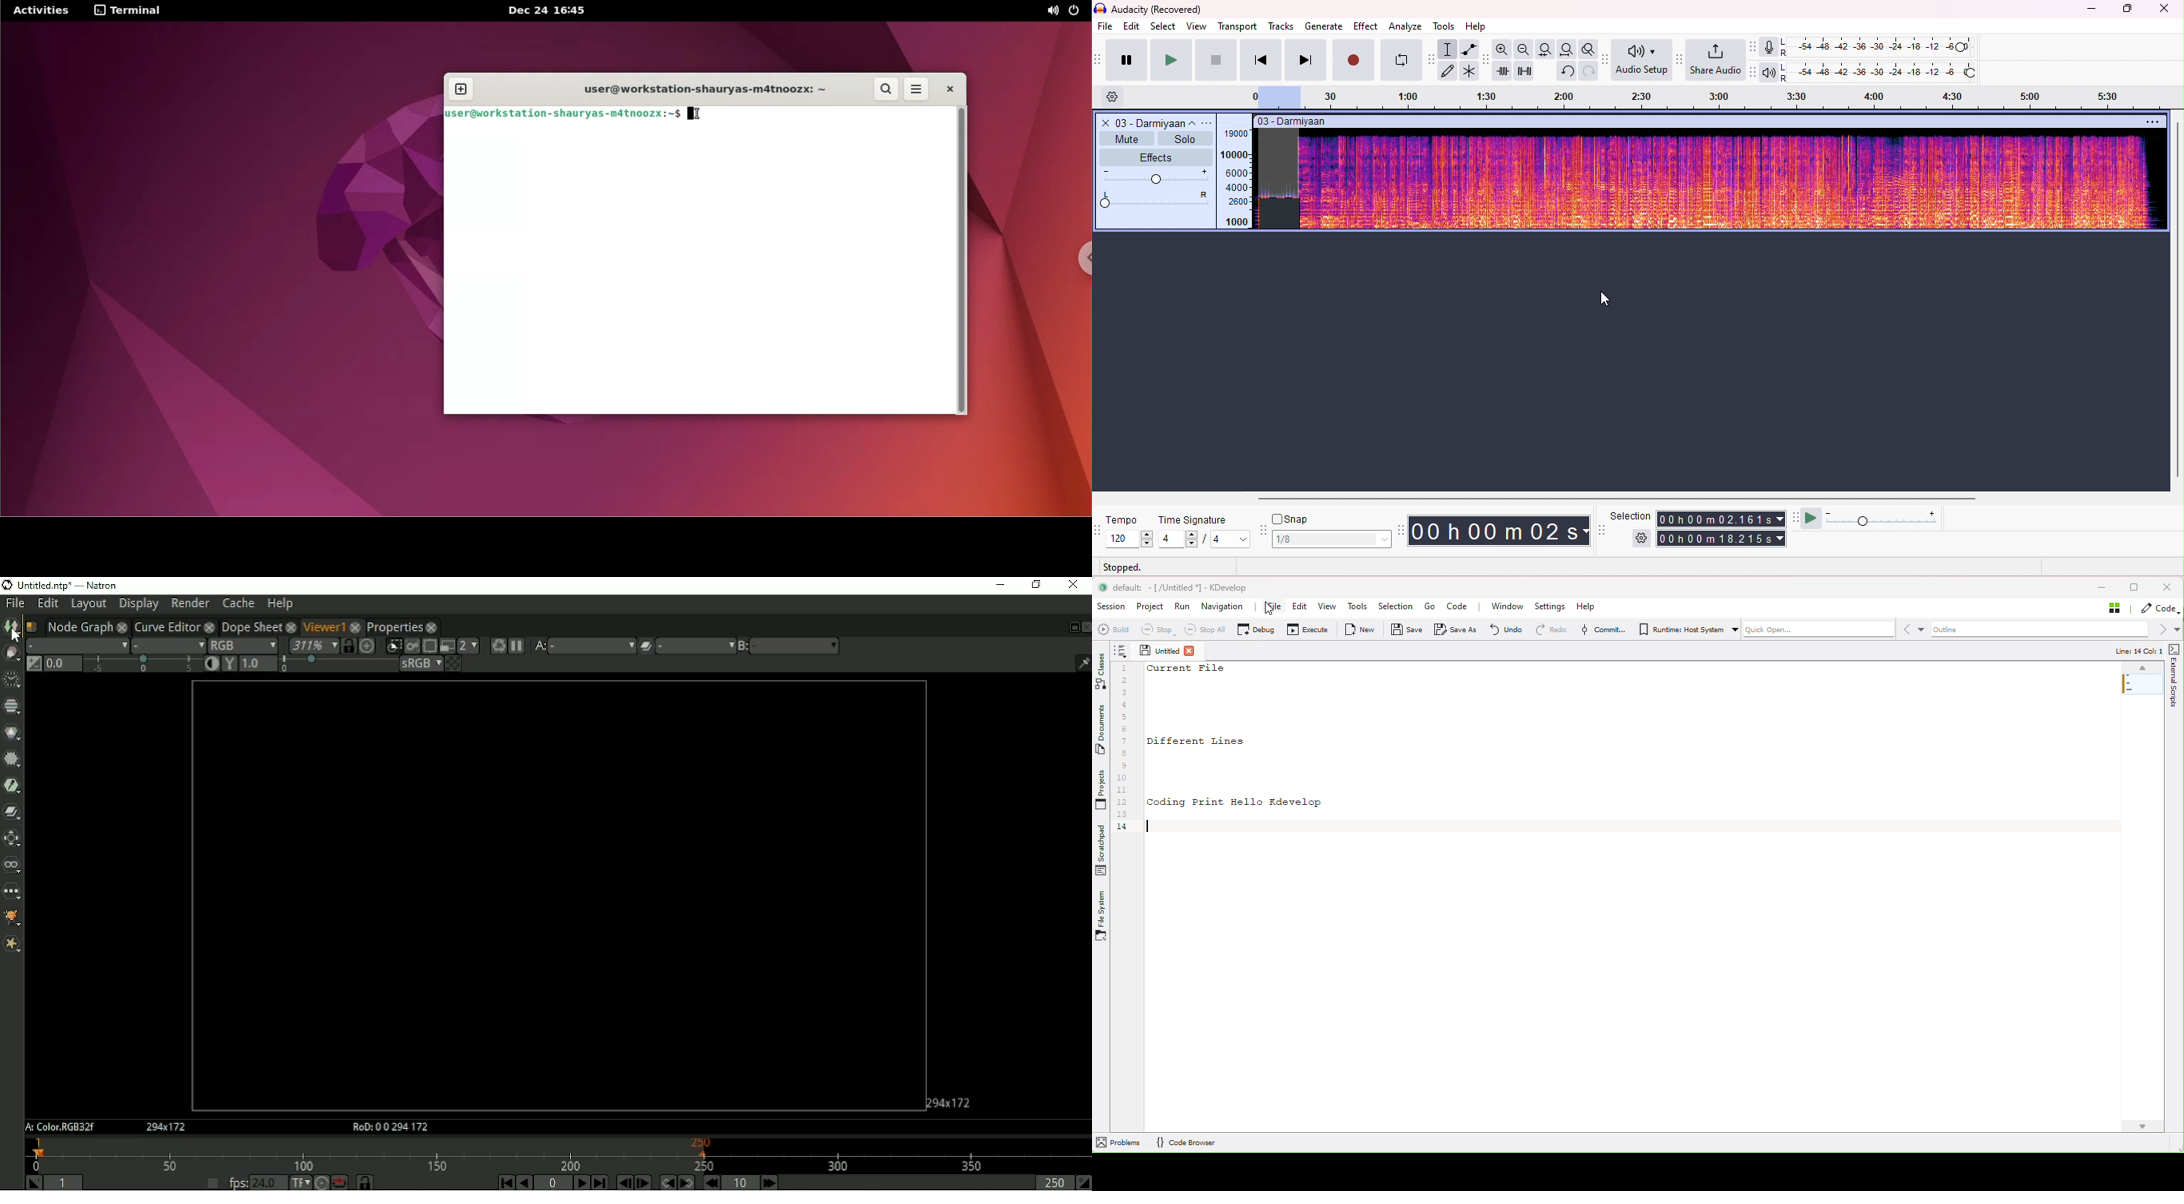  Describe the element at coordinates (1606, 60) in the screenshot. I see `Audio setup tool bar` at that location.